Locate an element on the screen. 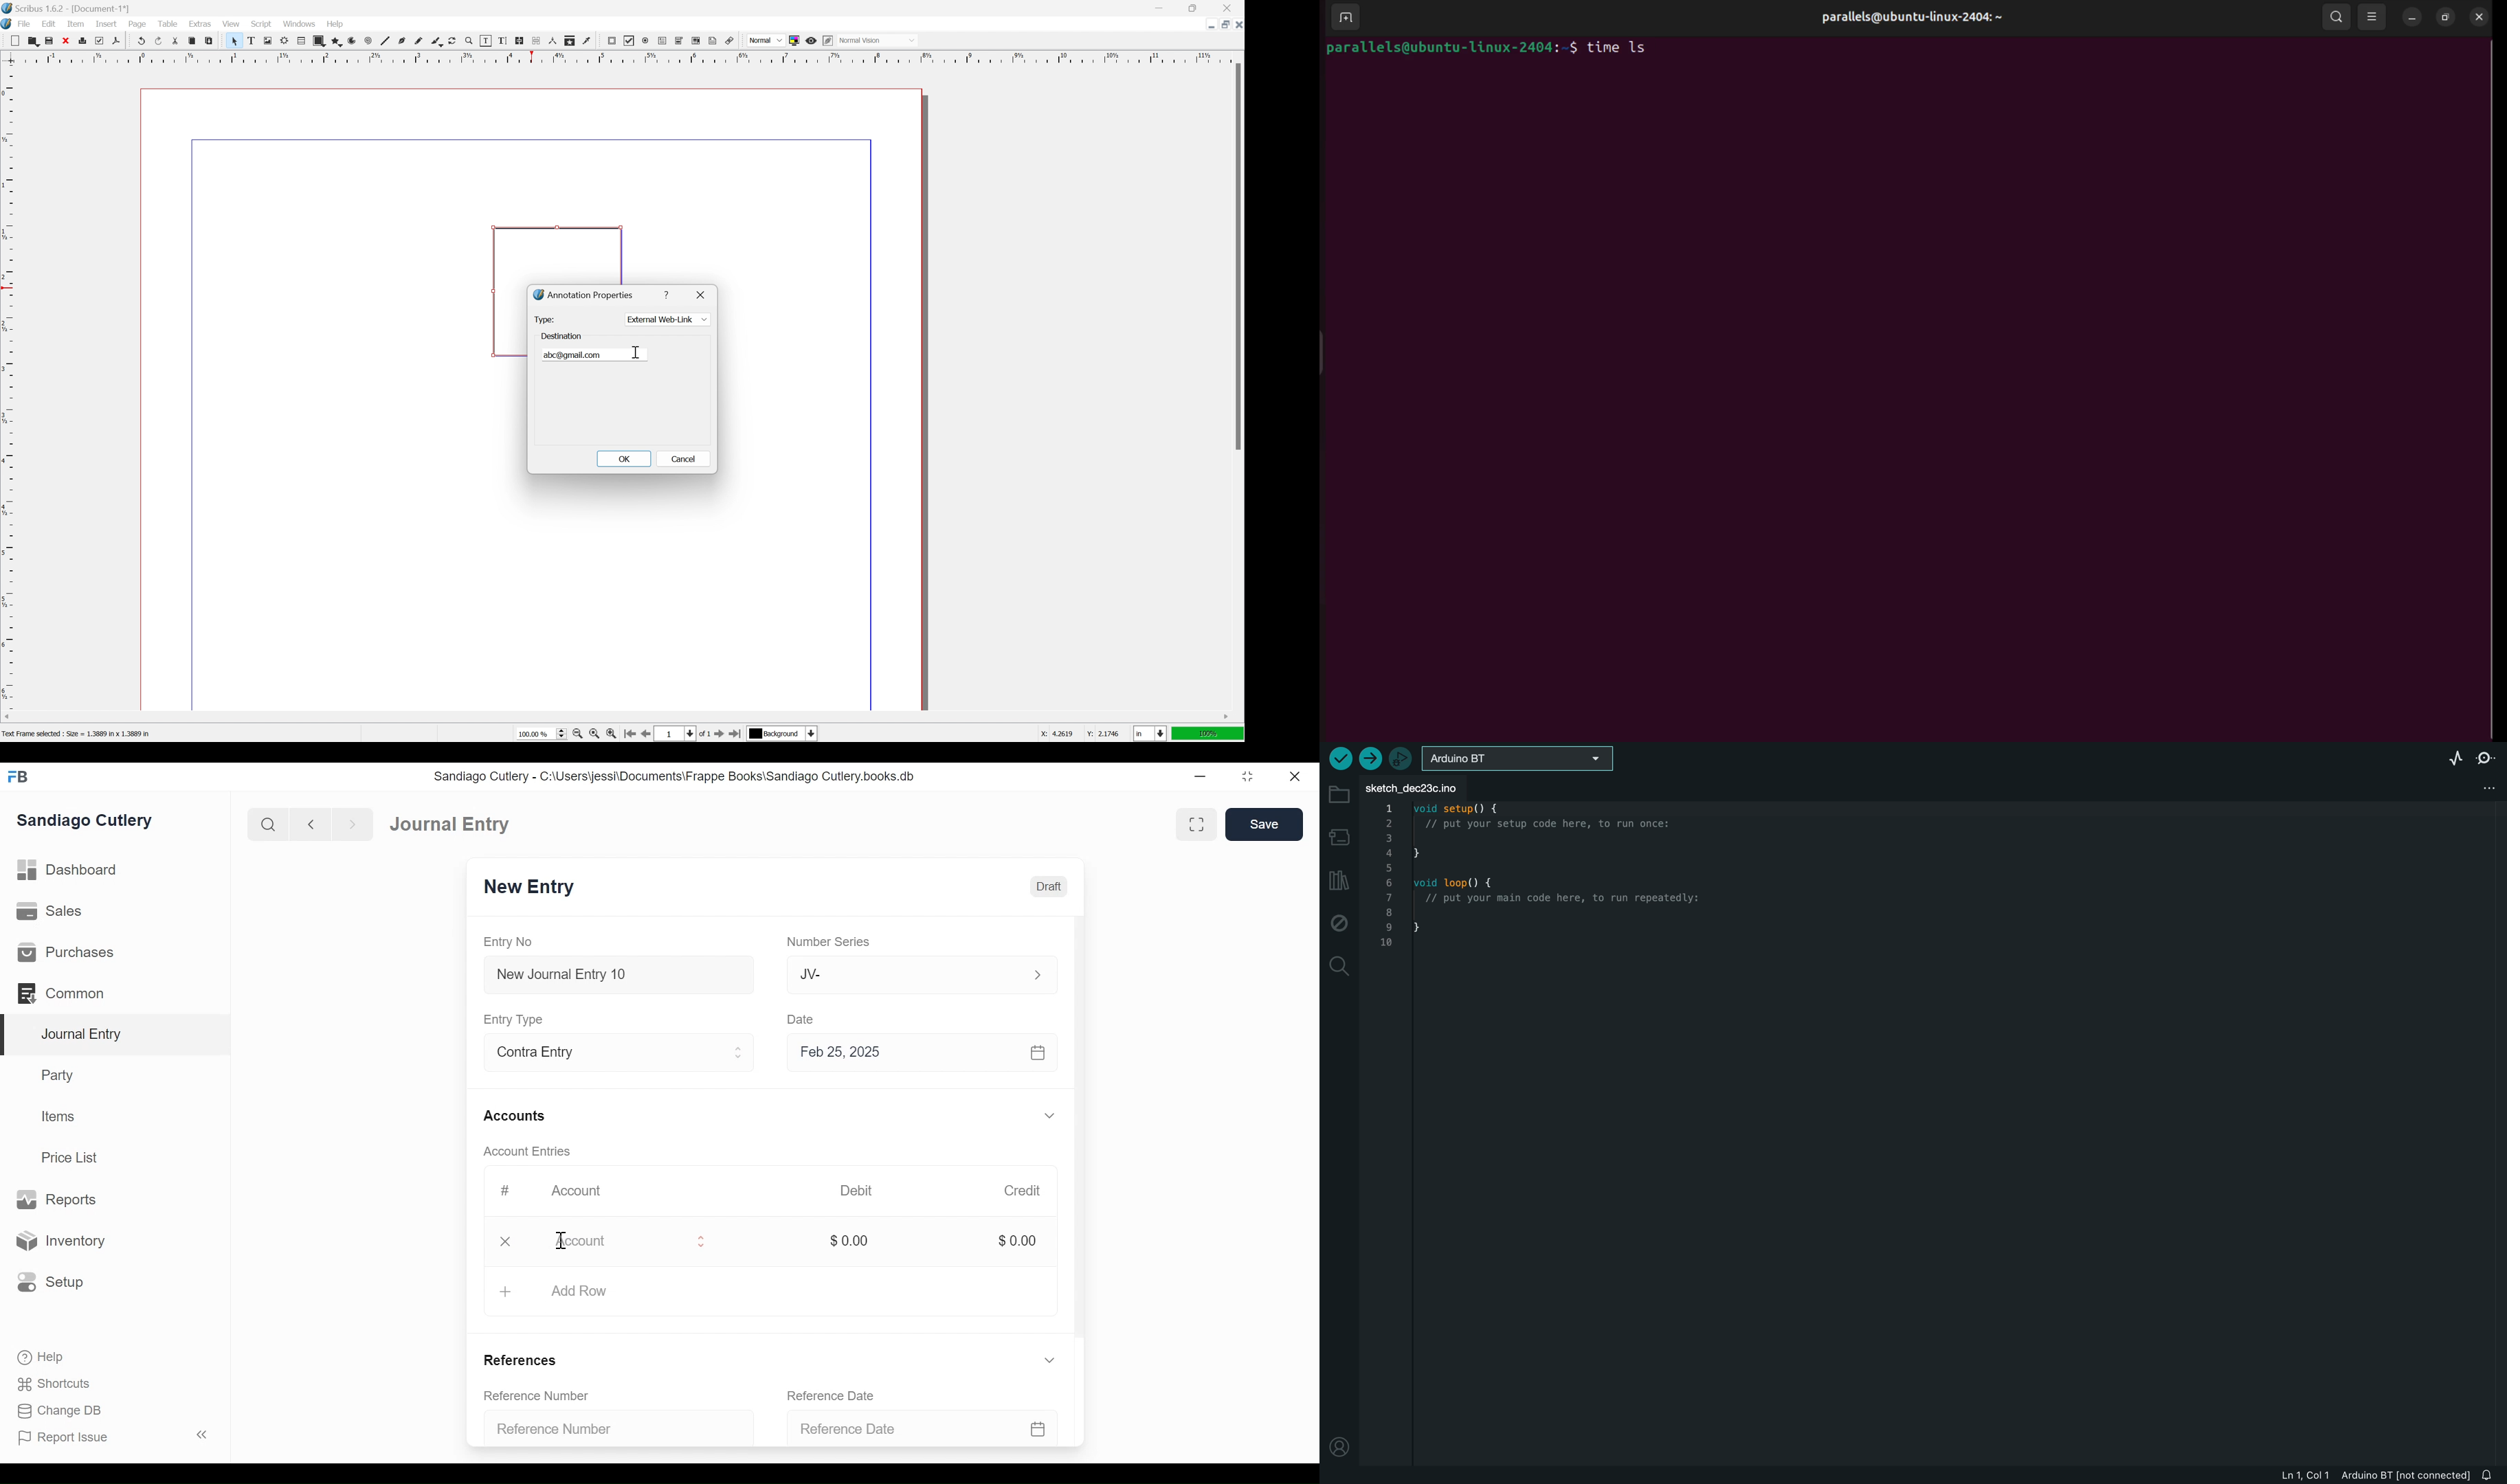  item is located at coordinates (75, 23).